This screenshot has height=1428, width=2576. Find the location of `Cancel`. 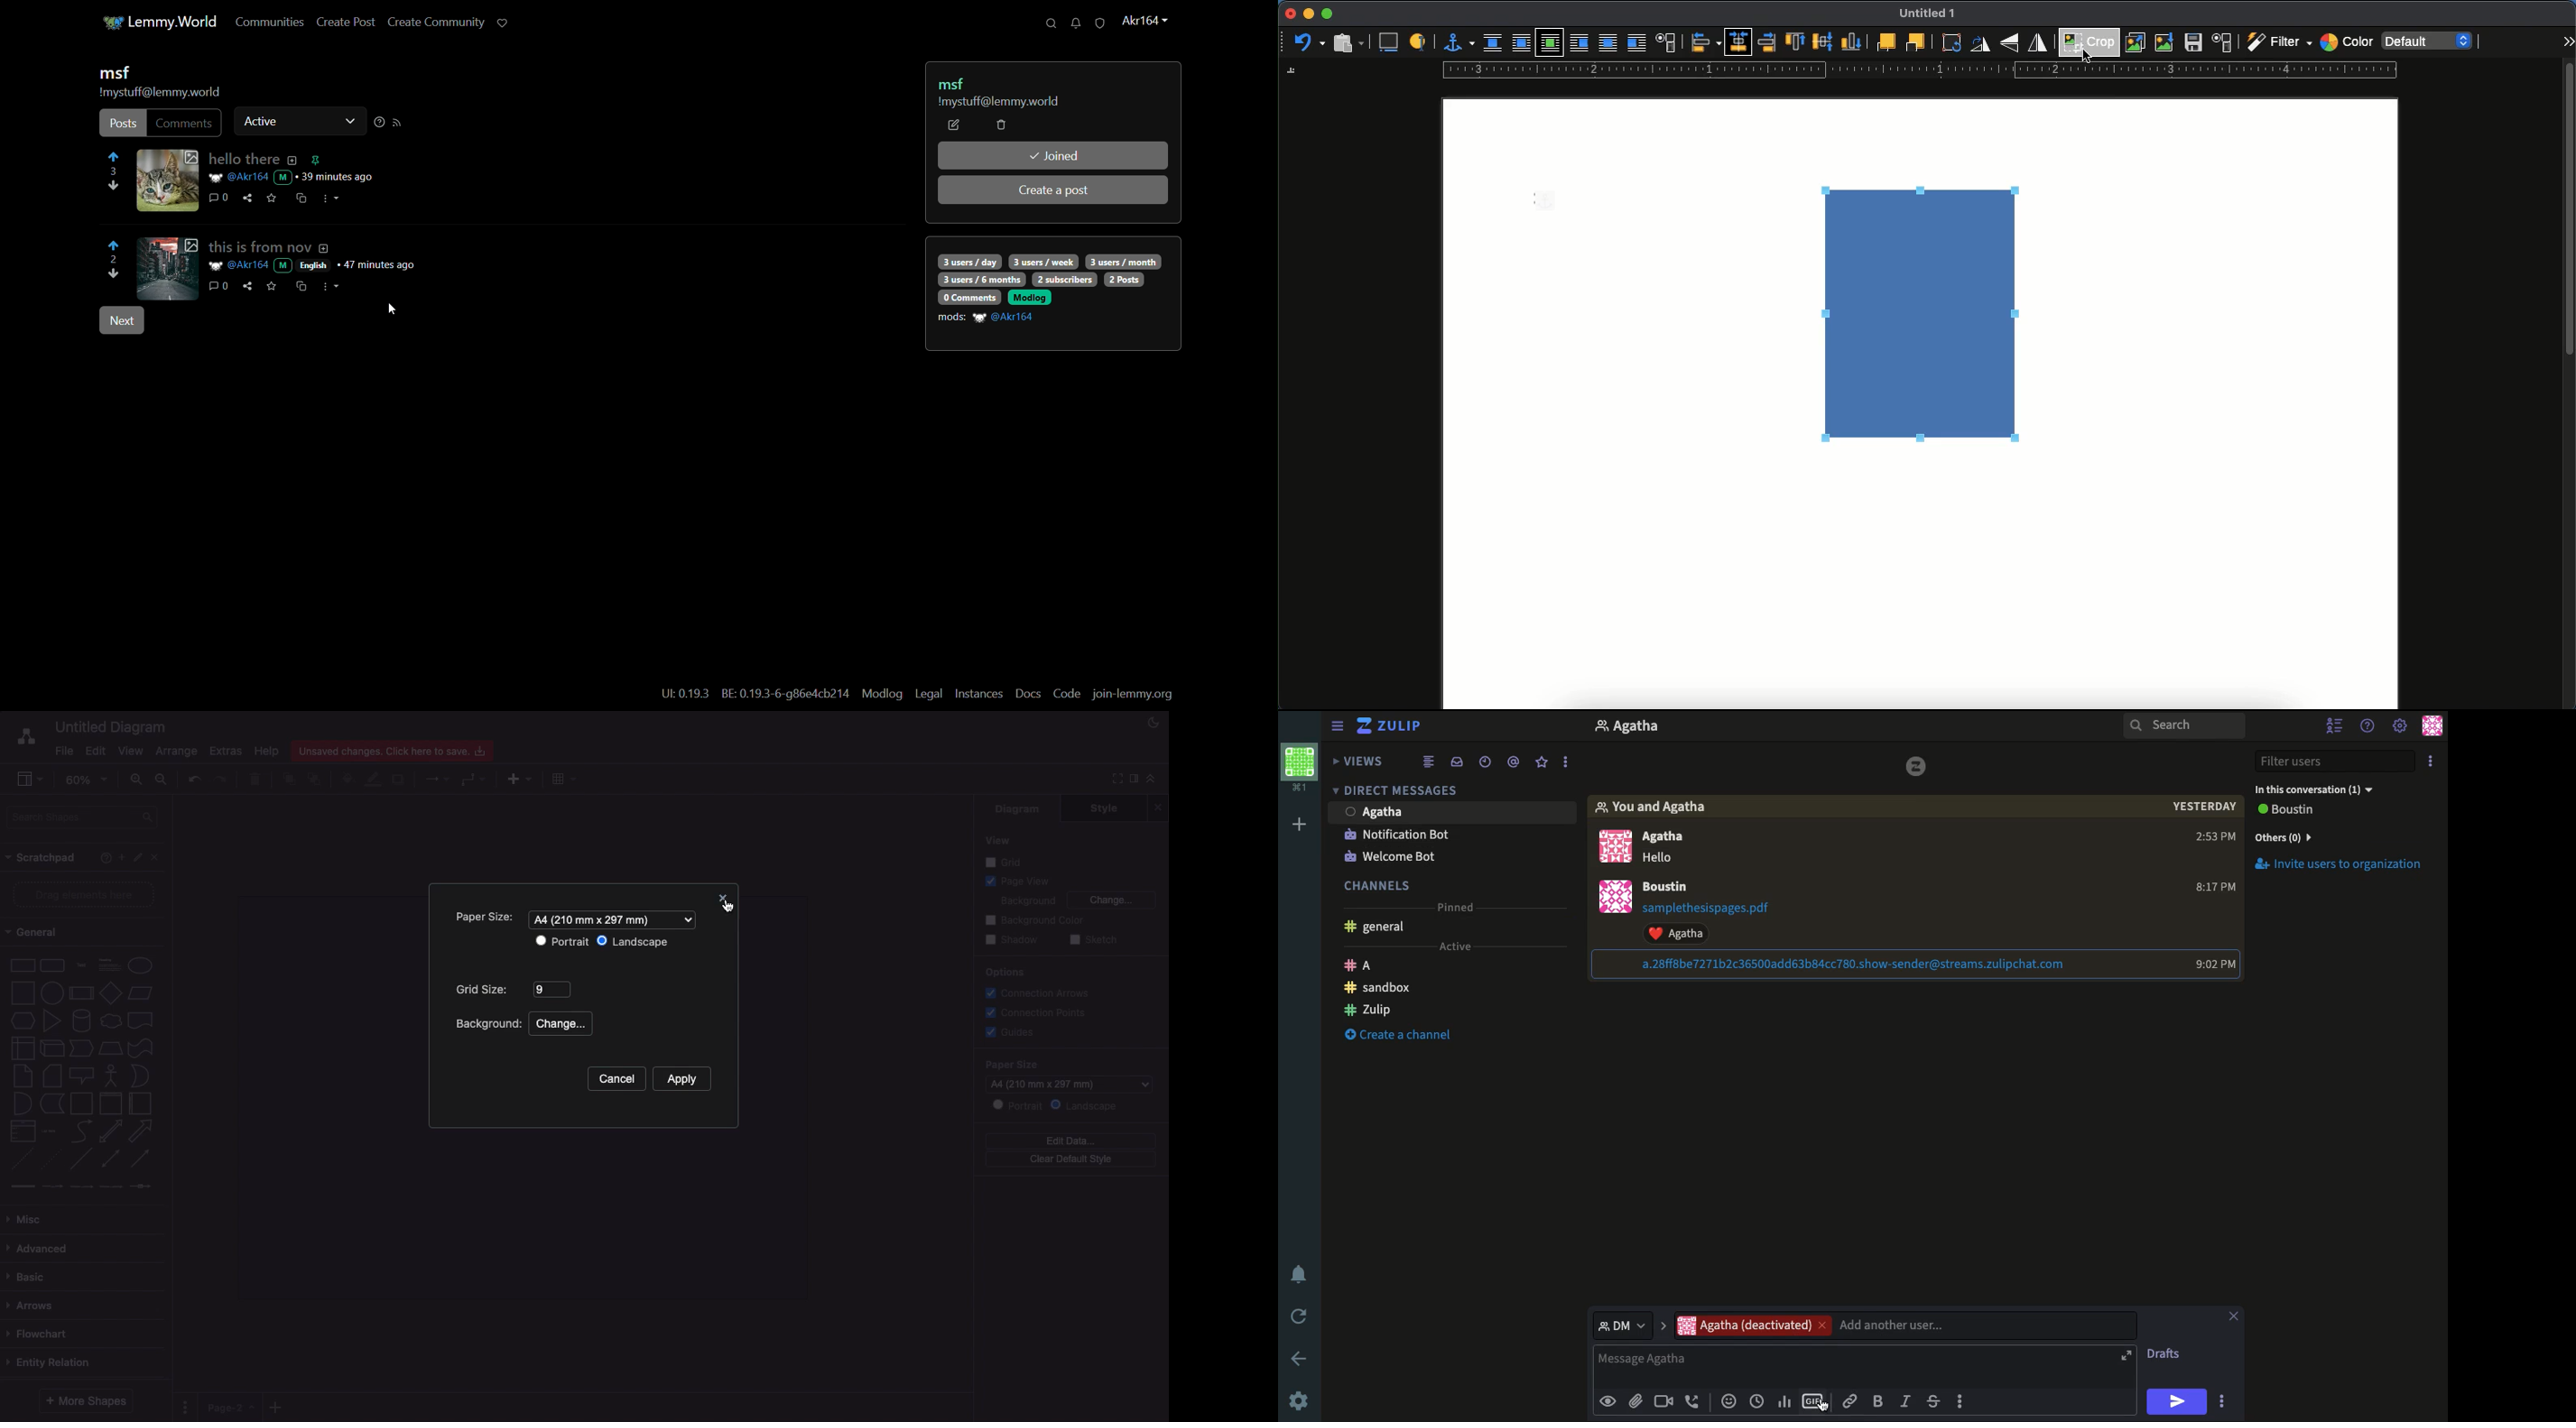

Cancel is located at coordinates (619, 1078).